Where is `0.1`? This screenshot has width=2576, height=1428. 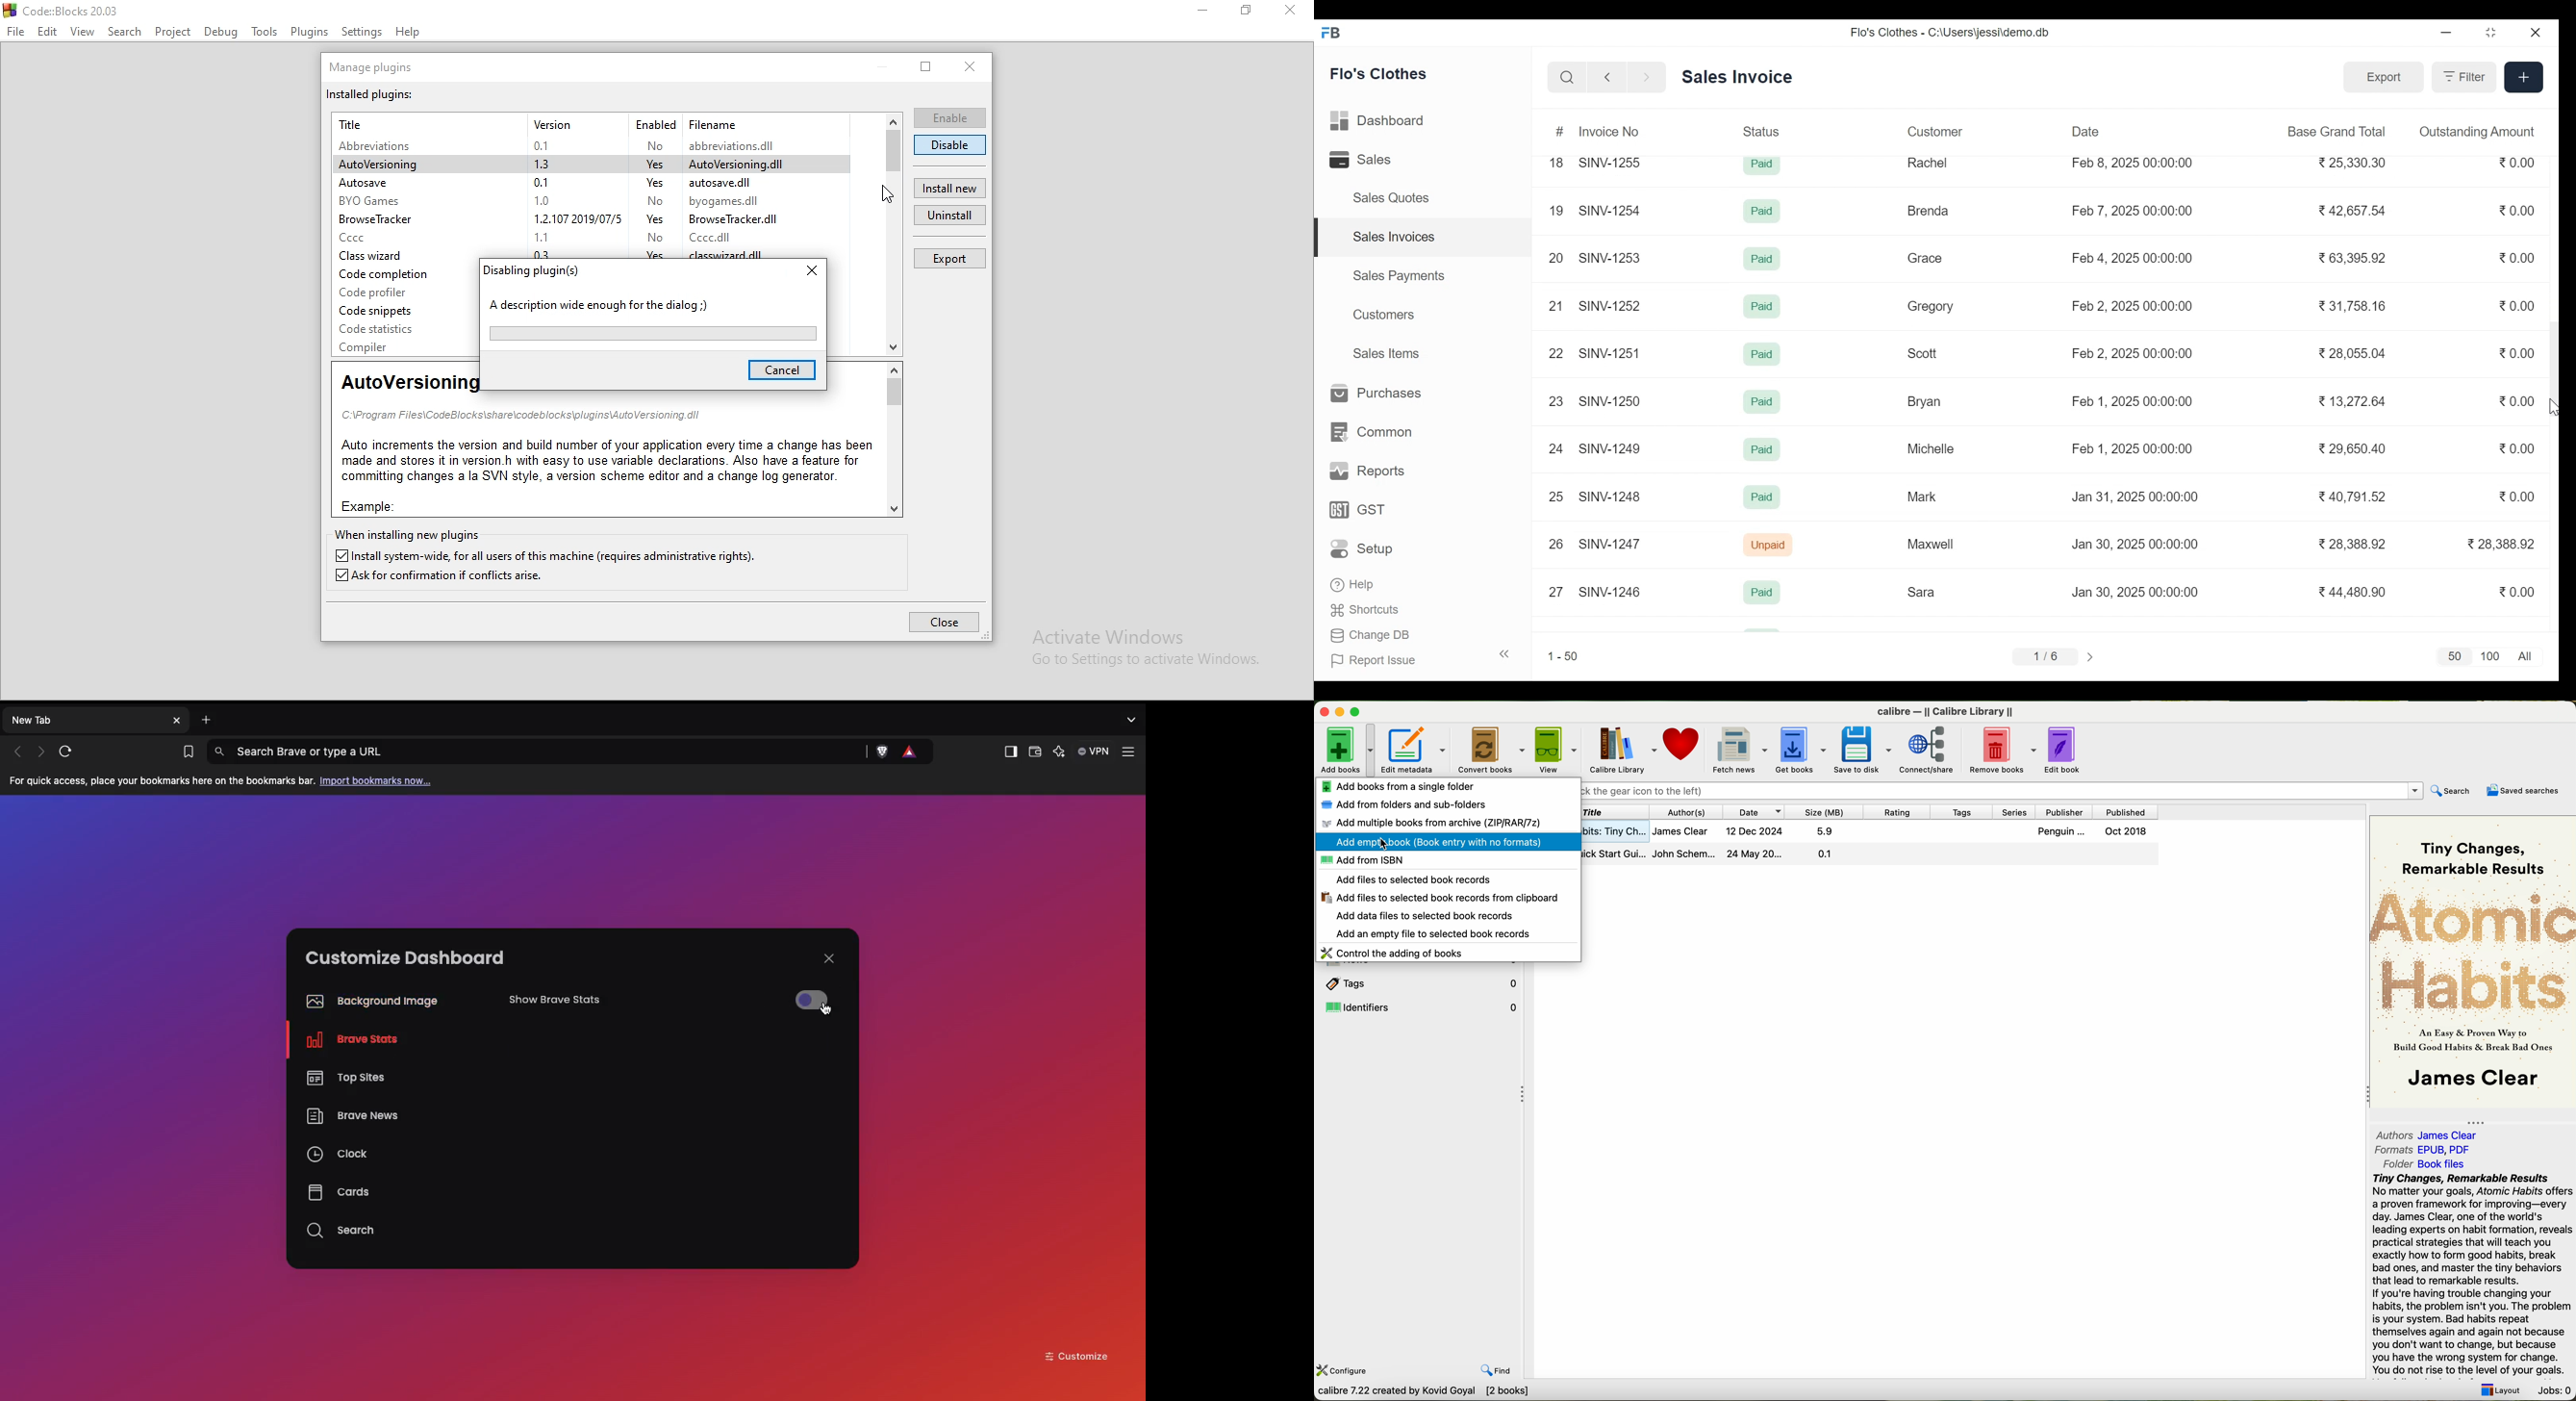
0.1 is located at coordinates (547, 143).